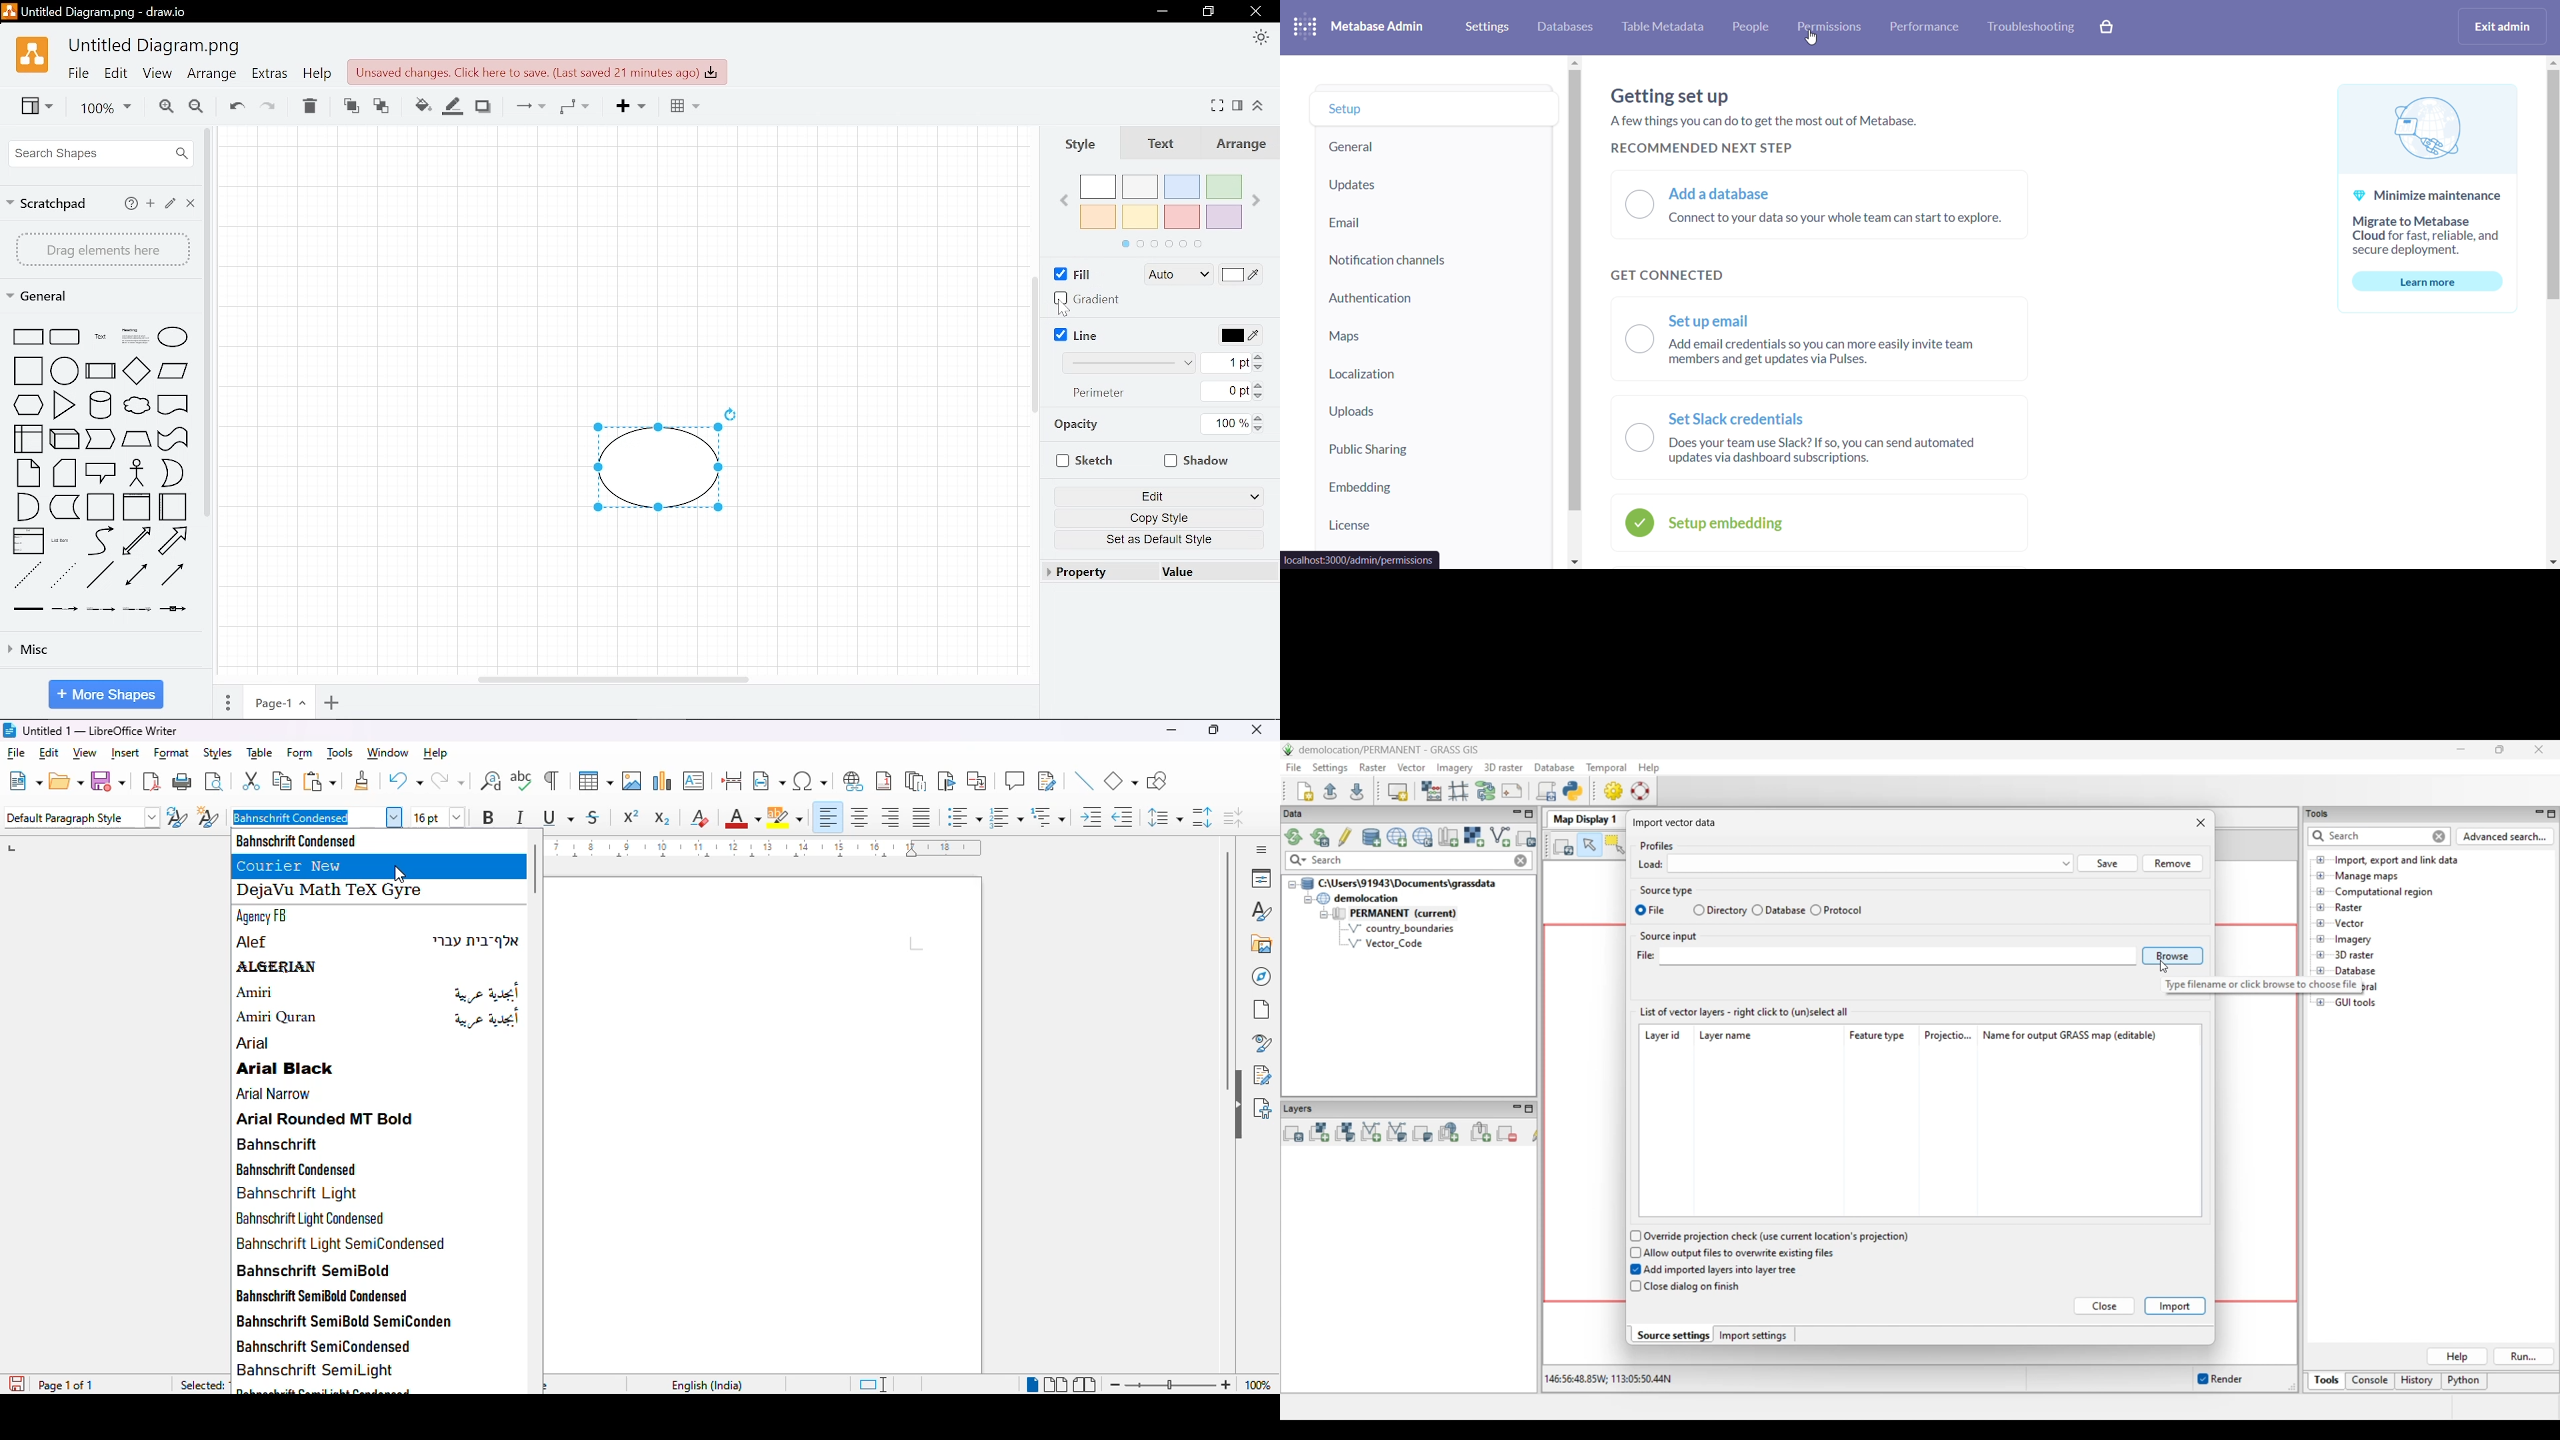 Image resolution: width=2576 pixels, height=1456 pixels. Describe the element at coordinates (172, 755) in the screenshot. I see `format` at that location.